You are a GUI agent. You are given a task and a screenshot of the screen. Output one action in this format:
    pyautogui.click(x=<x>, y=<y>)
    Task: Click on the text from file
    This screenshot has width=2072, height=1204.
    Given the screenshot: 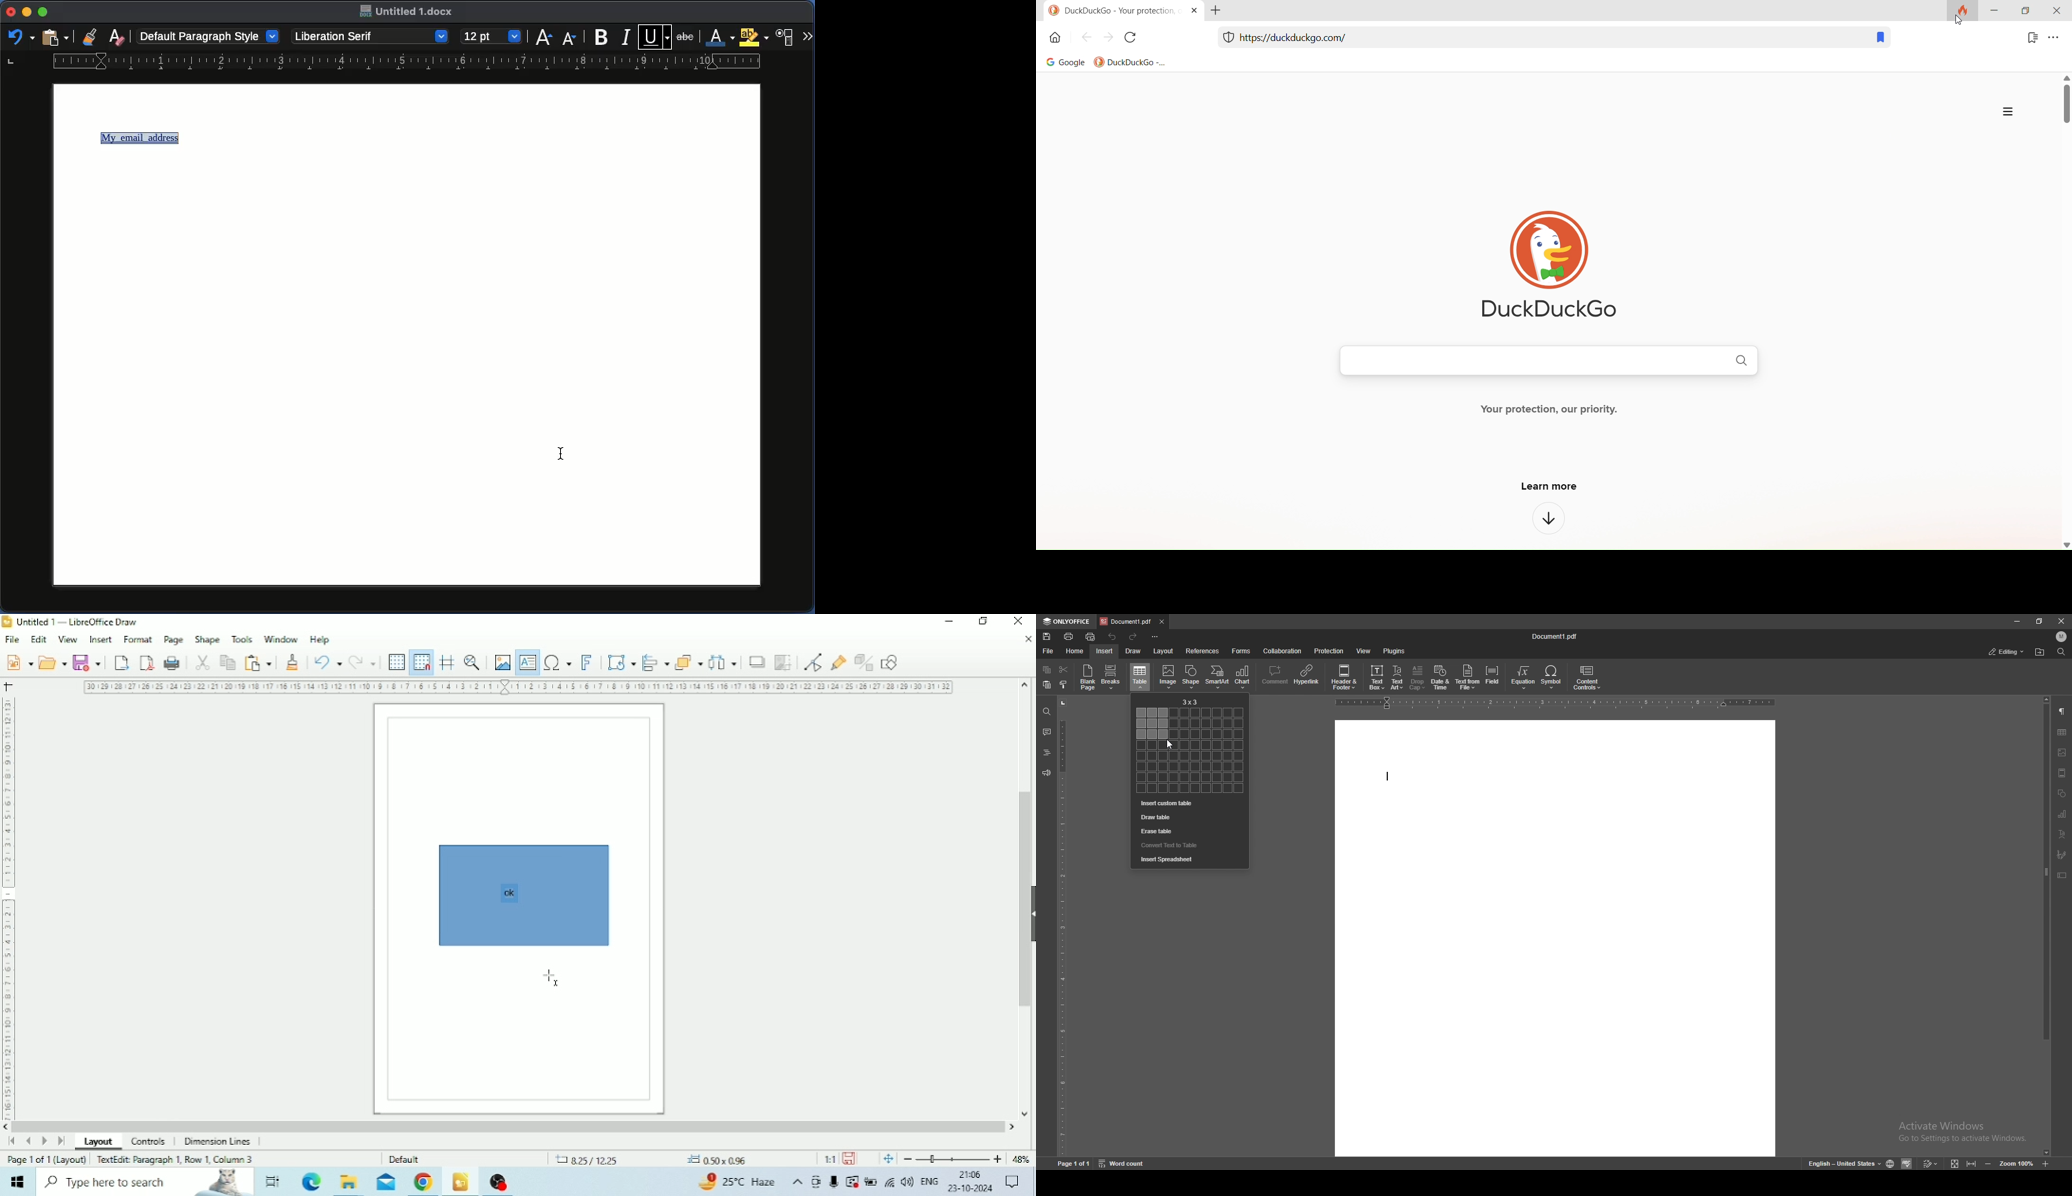 What is the action you would take?
    pyautogui.click(x=1468, y=679)
    